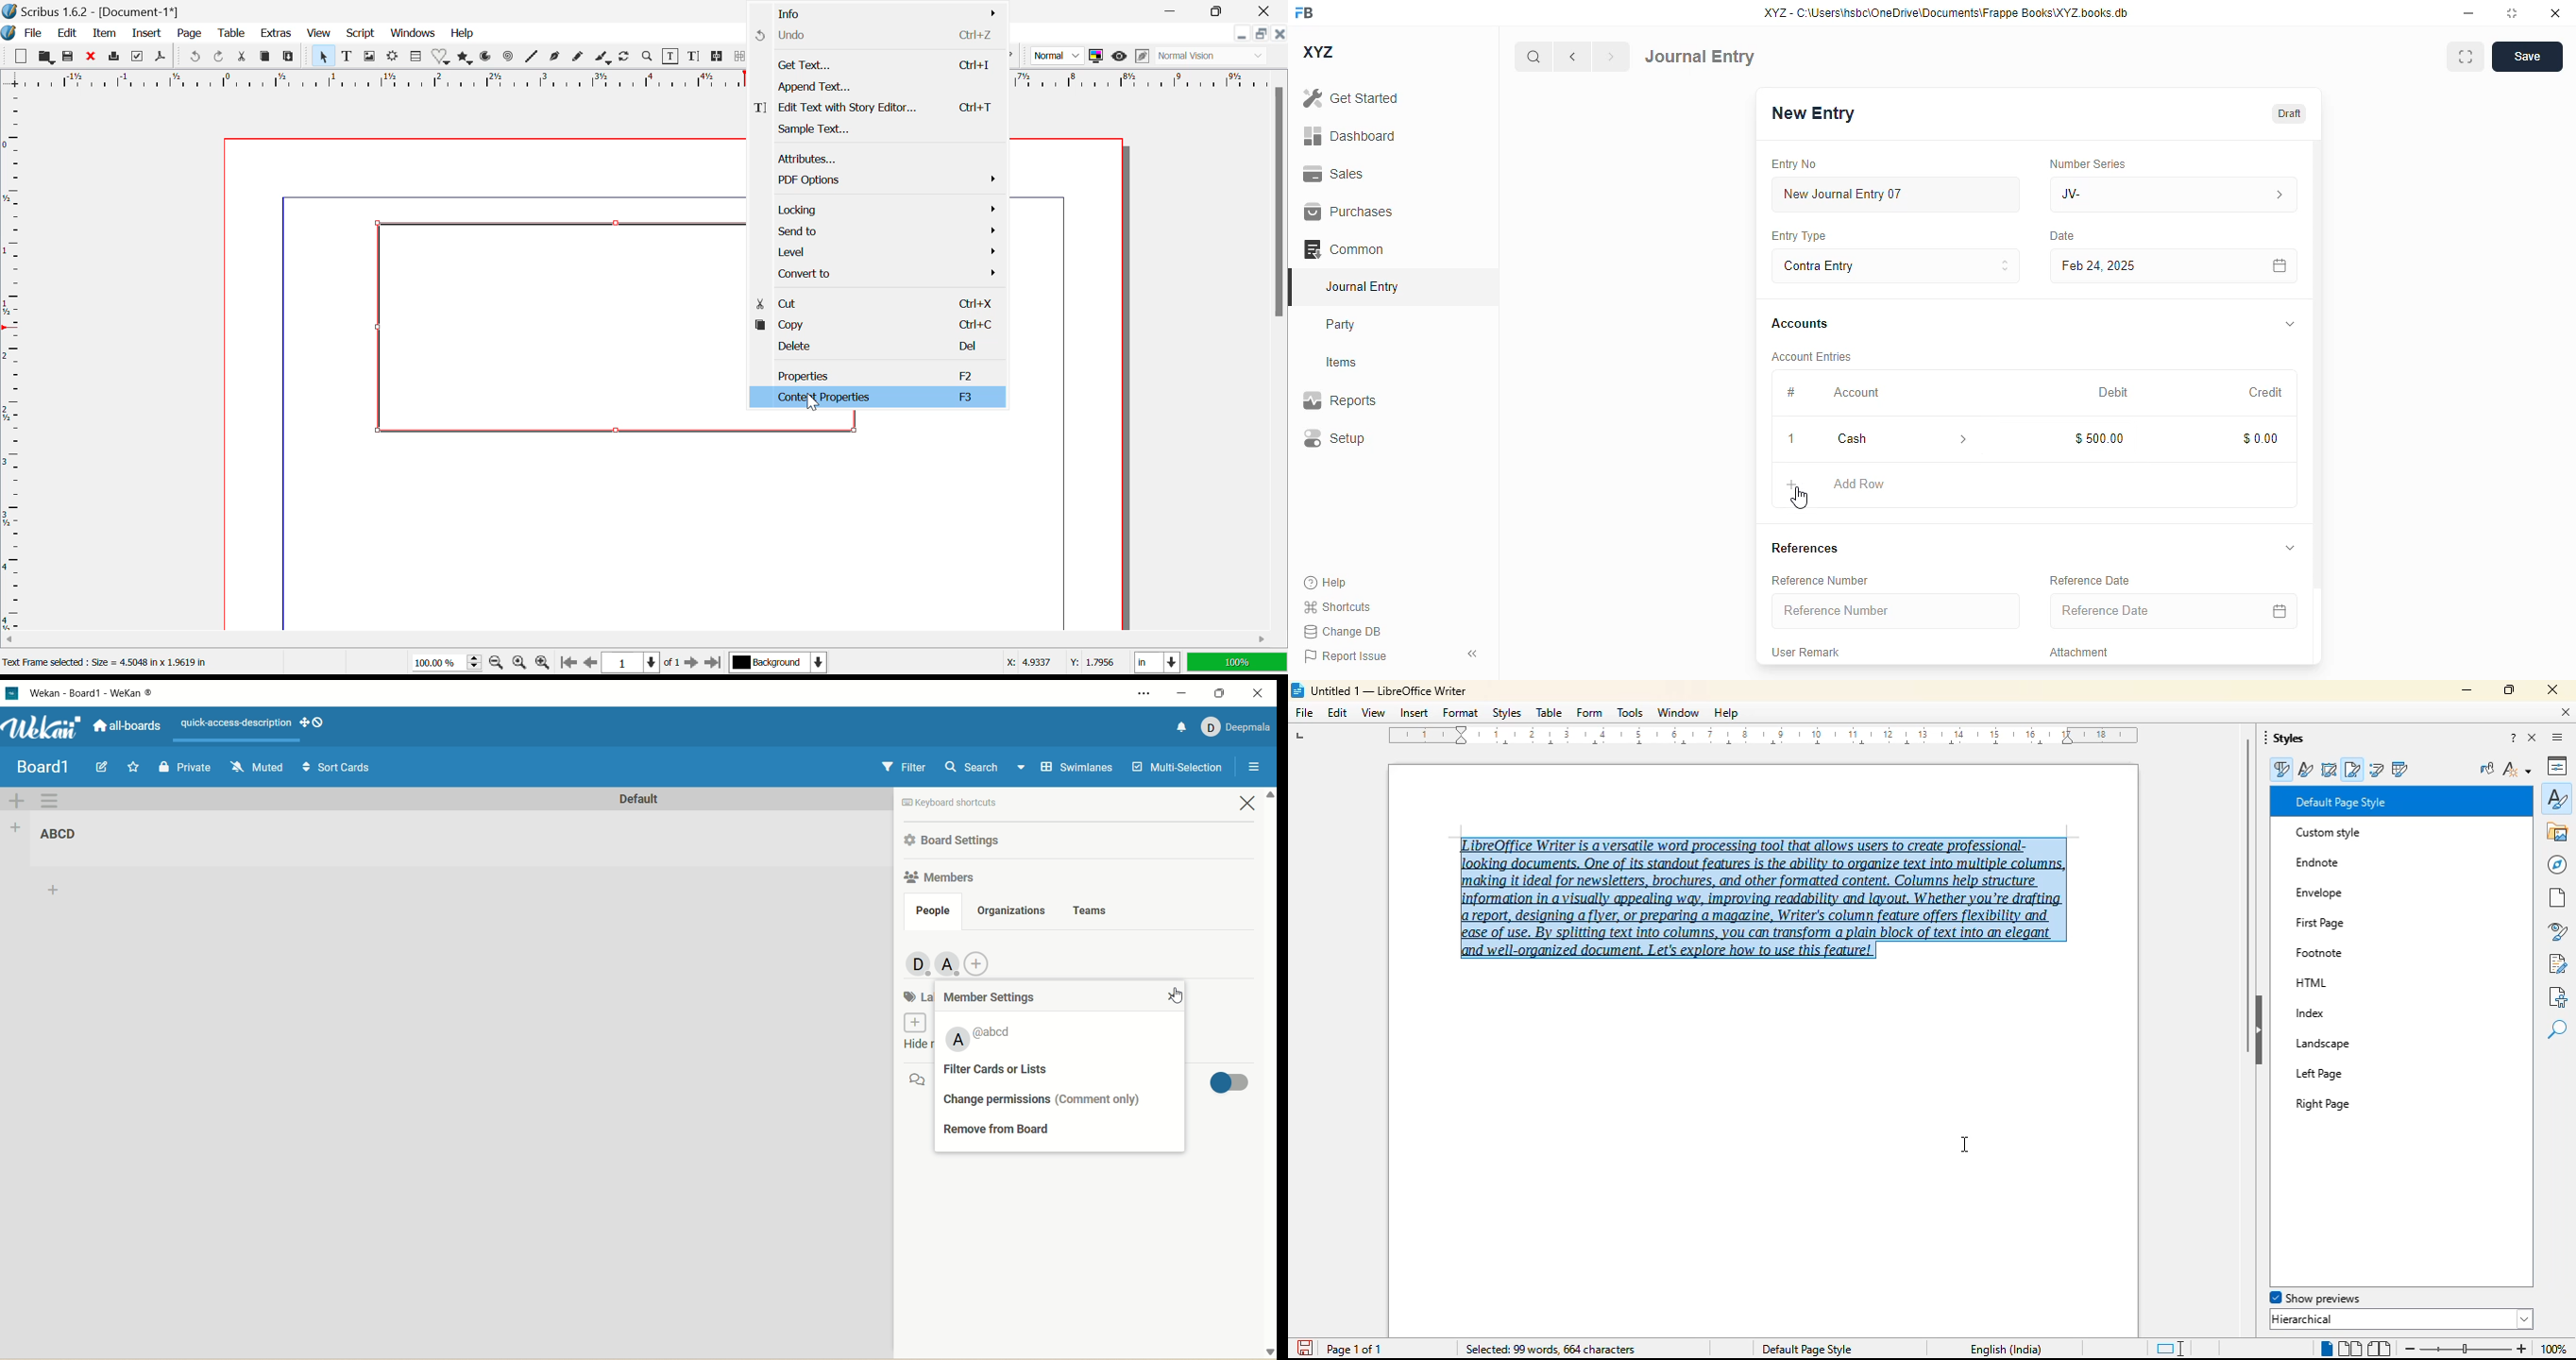  Describe the element at coordinates (578, 59) in the screenshot. I see `Freehand Line` at that location.